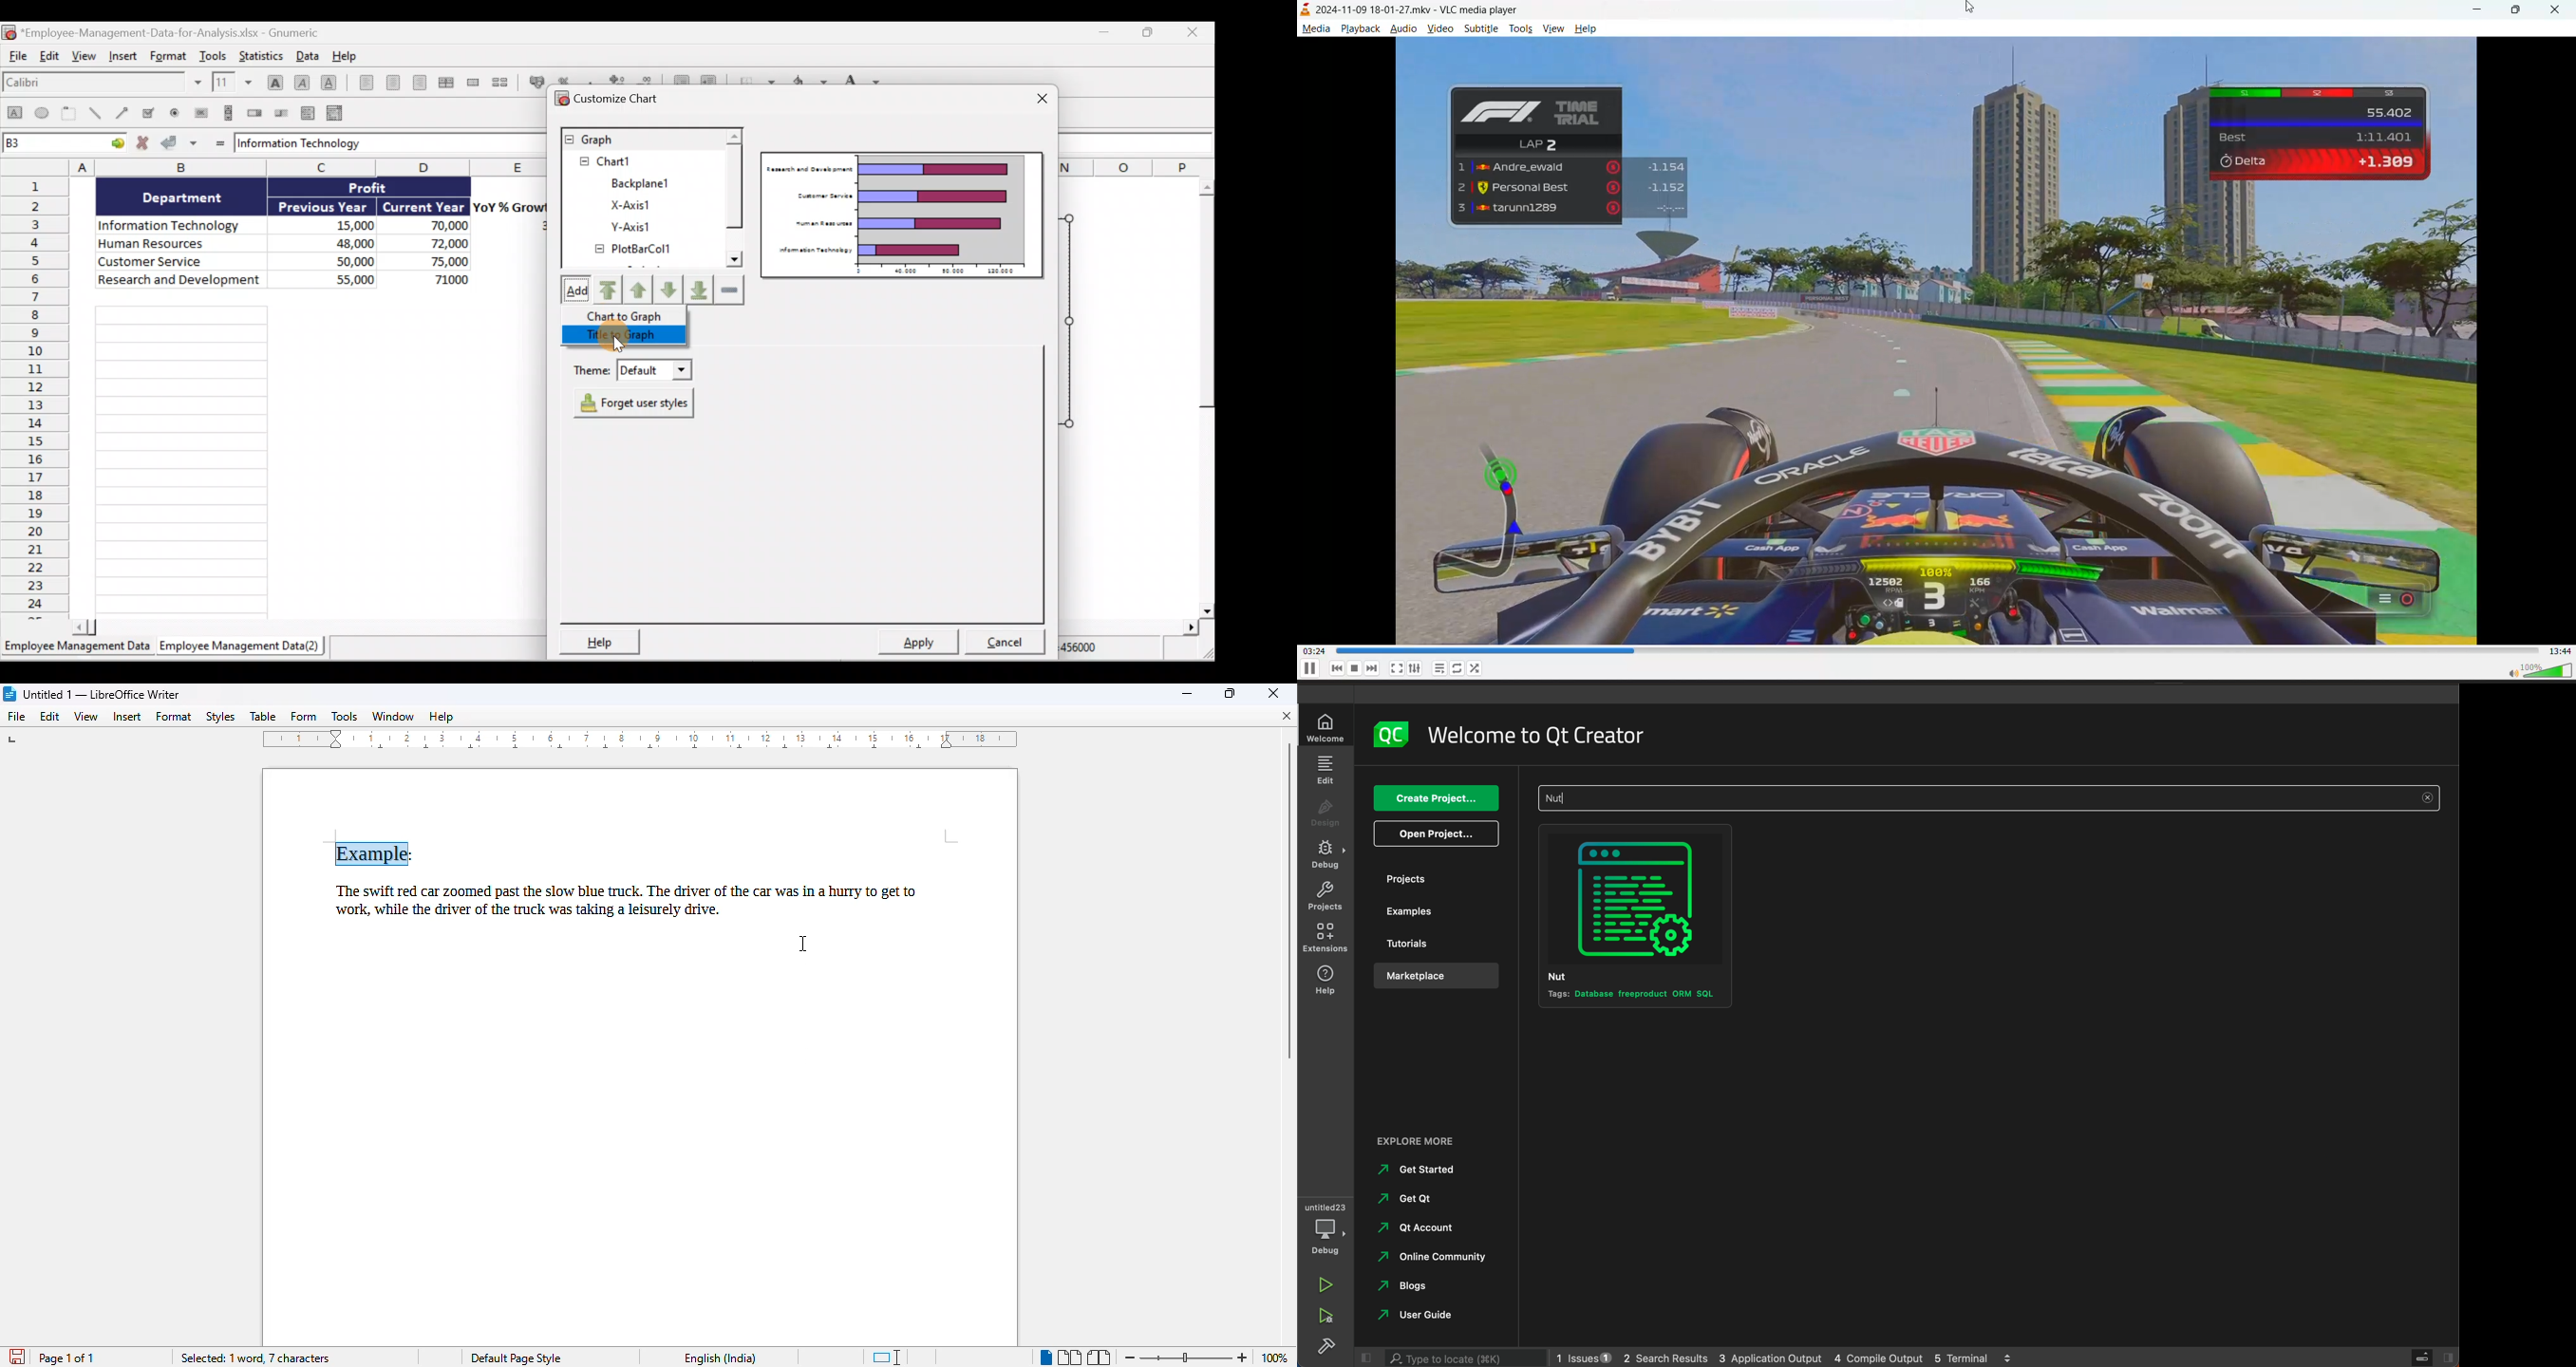  What do you see at coordinates (86, 717) in the screenshot?
I see `view` at bounding box center [86, 717].